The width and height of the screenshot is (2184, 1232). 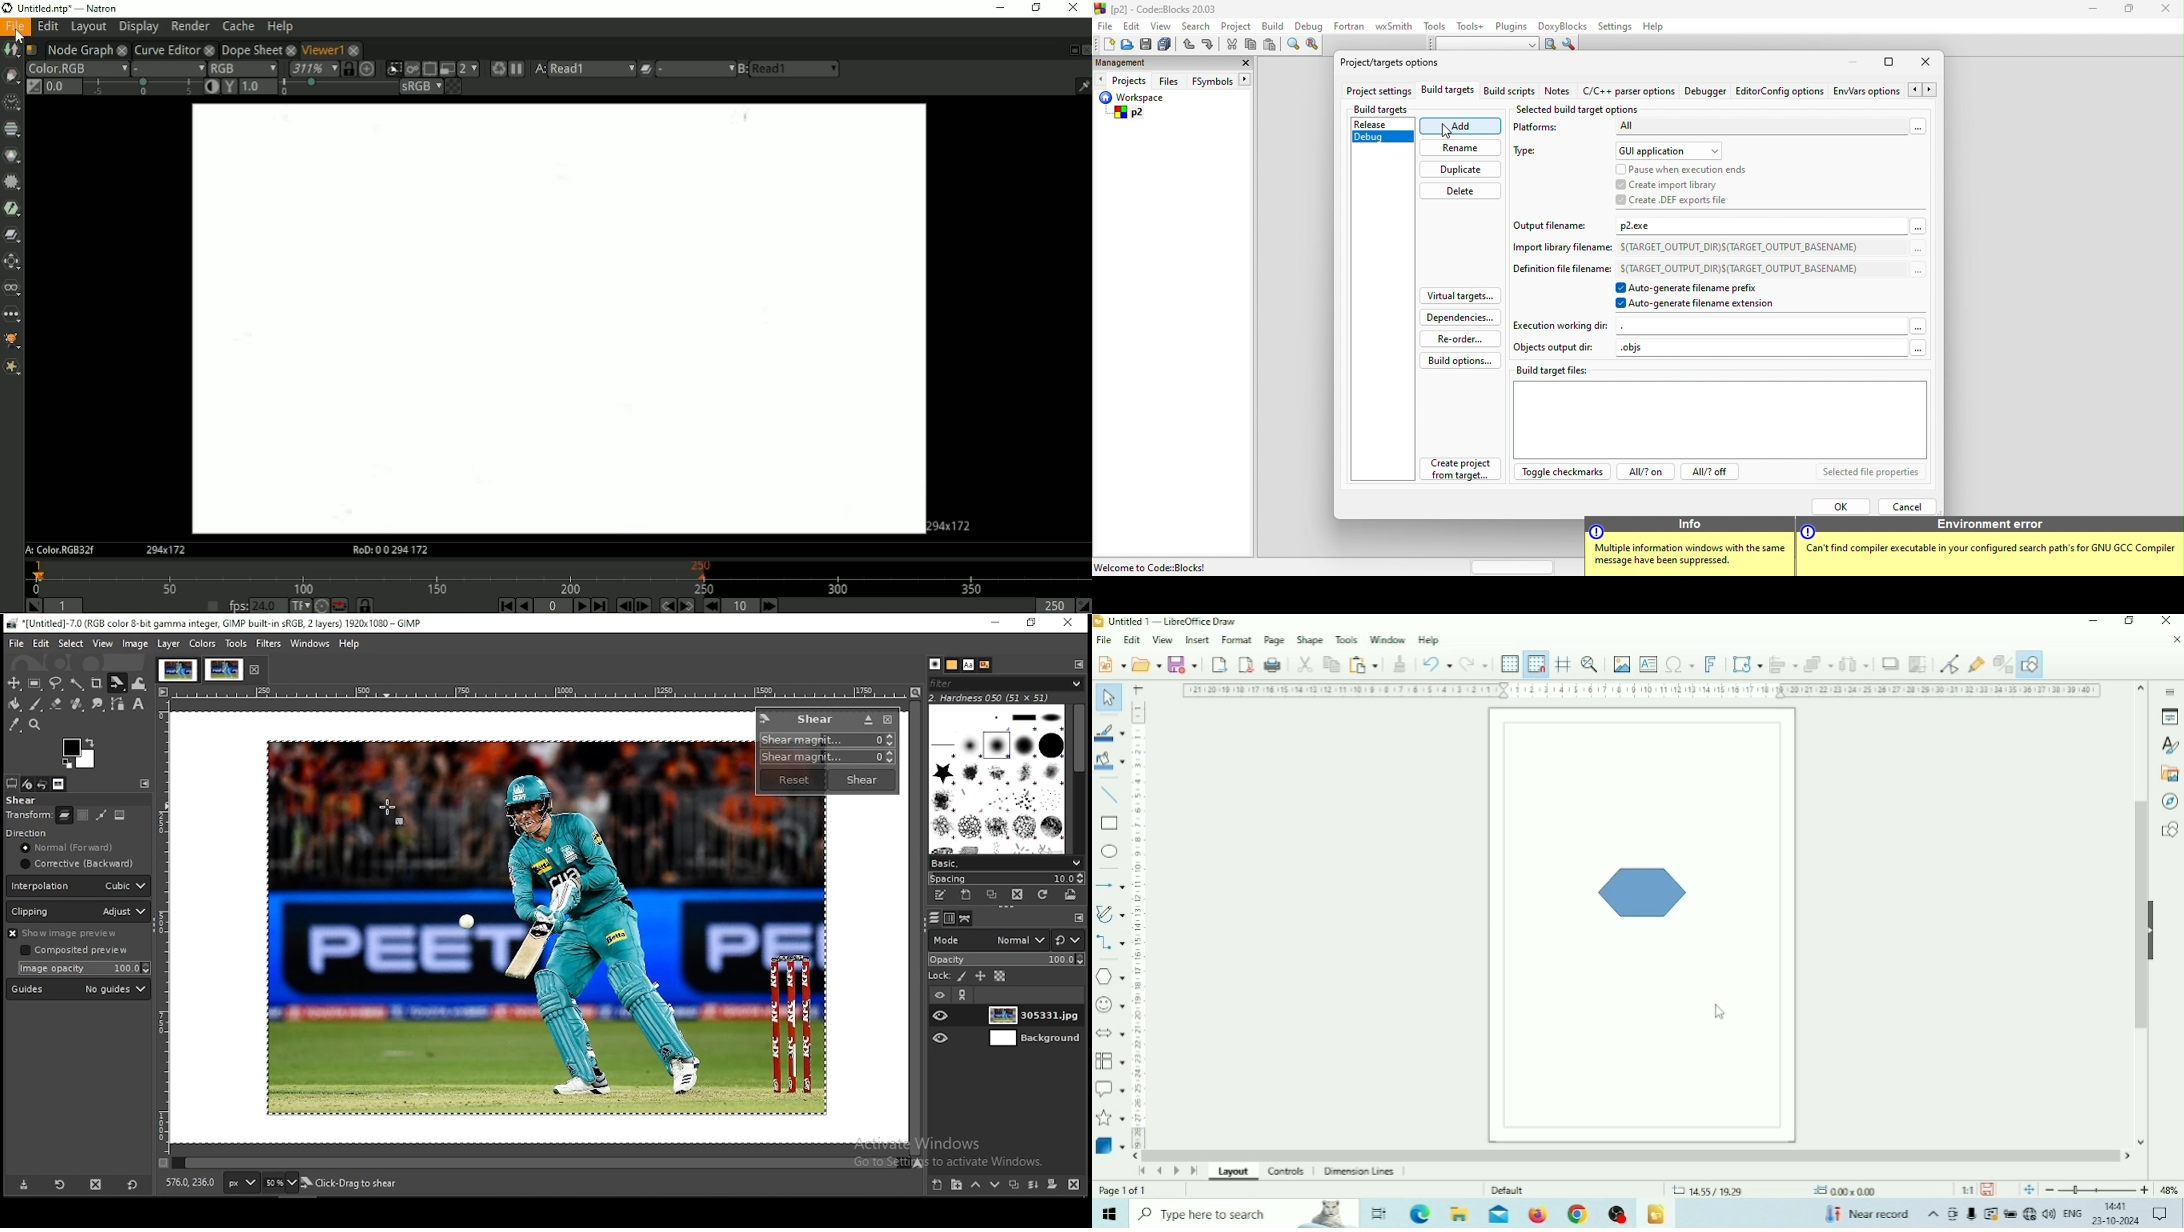 I want to click on Dimension Lines, so click(x=1362, y=1172).